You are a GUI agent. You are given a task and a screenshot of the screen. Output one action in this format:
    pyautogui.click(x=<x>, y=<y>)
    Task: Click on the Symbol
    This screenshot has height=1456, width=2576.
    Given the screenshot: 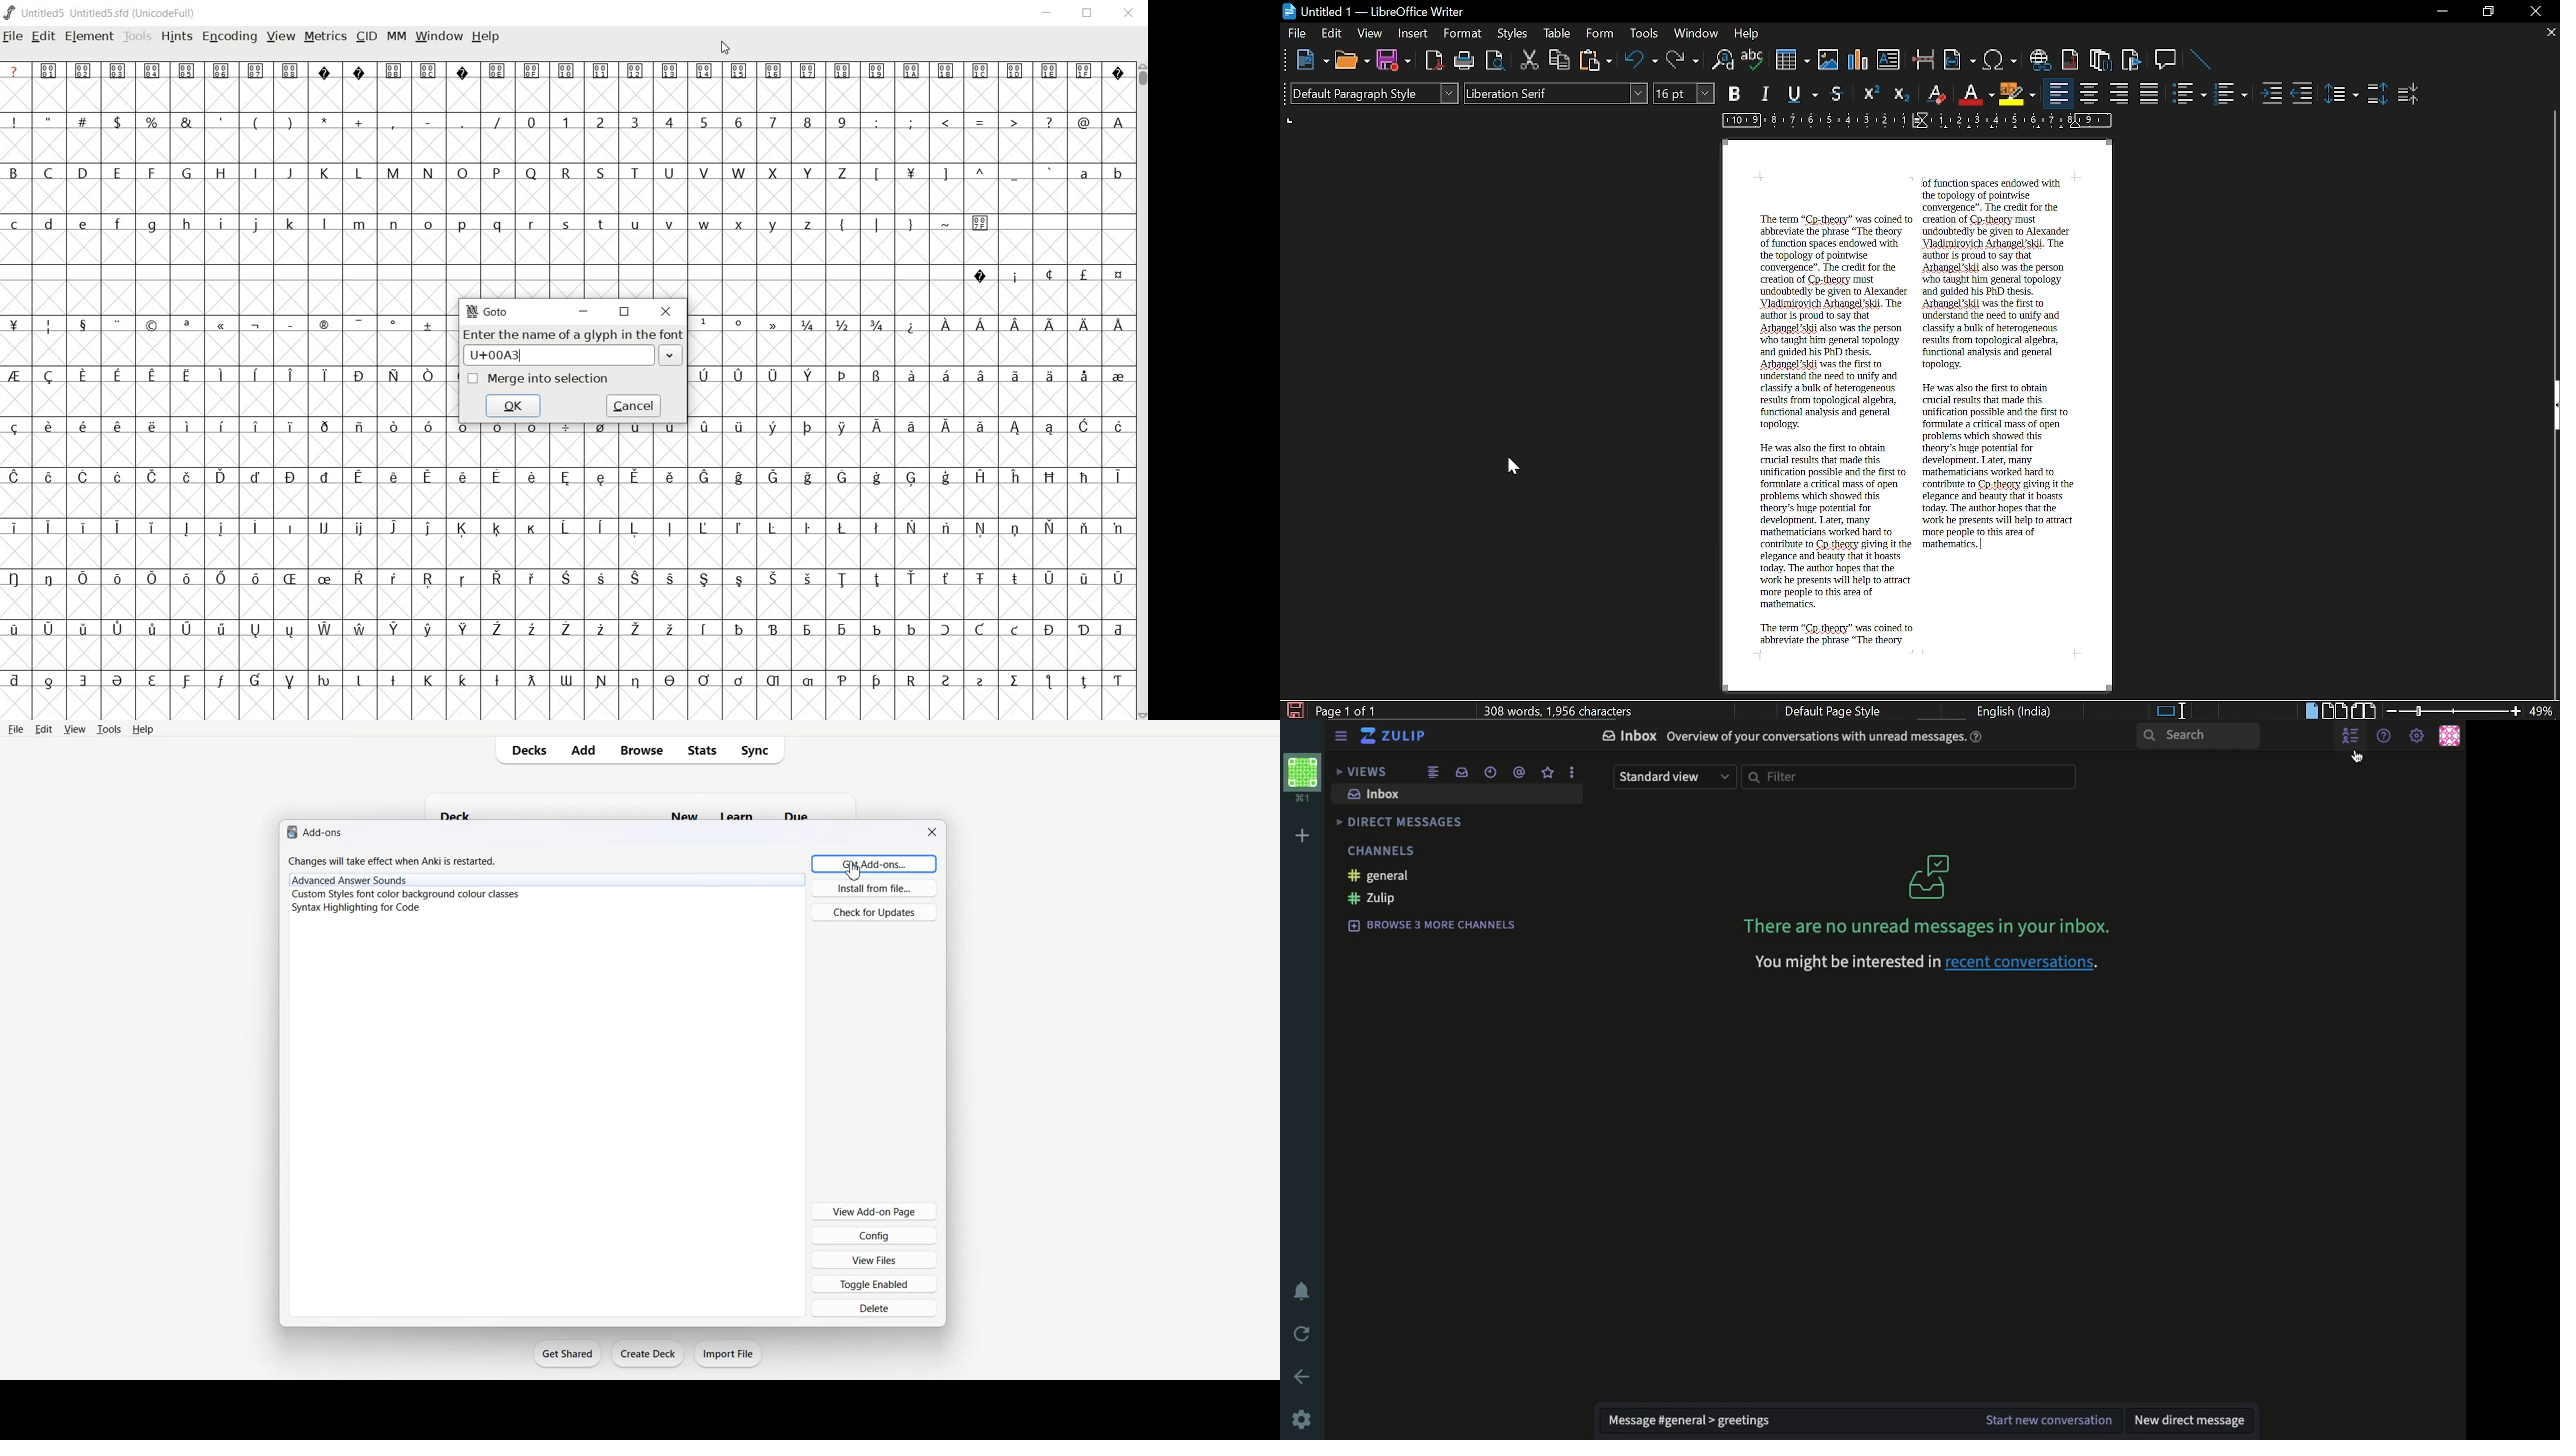 What is the action you would take?
    pyautogui.click(x=1084, y=277)
    